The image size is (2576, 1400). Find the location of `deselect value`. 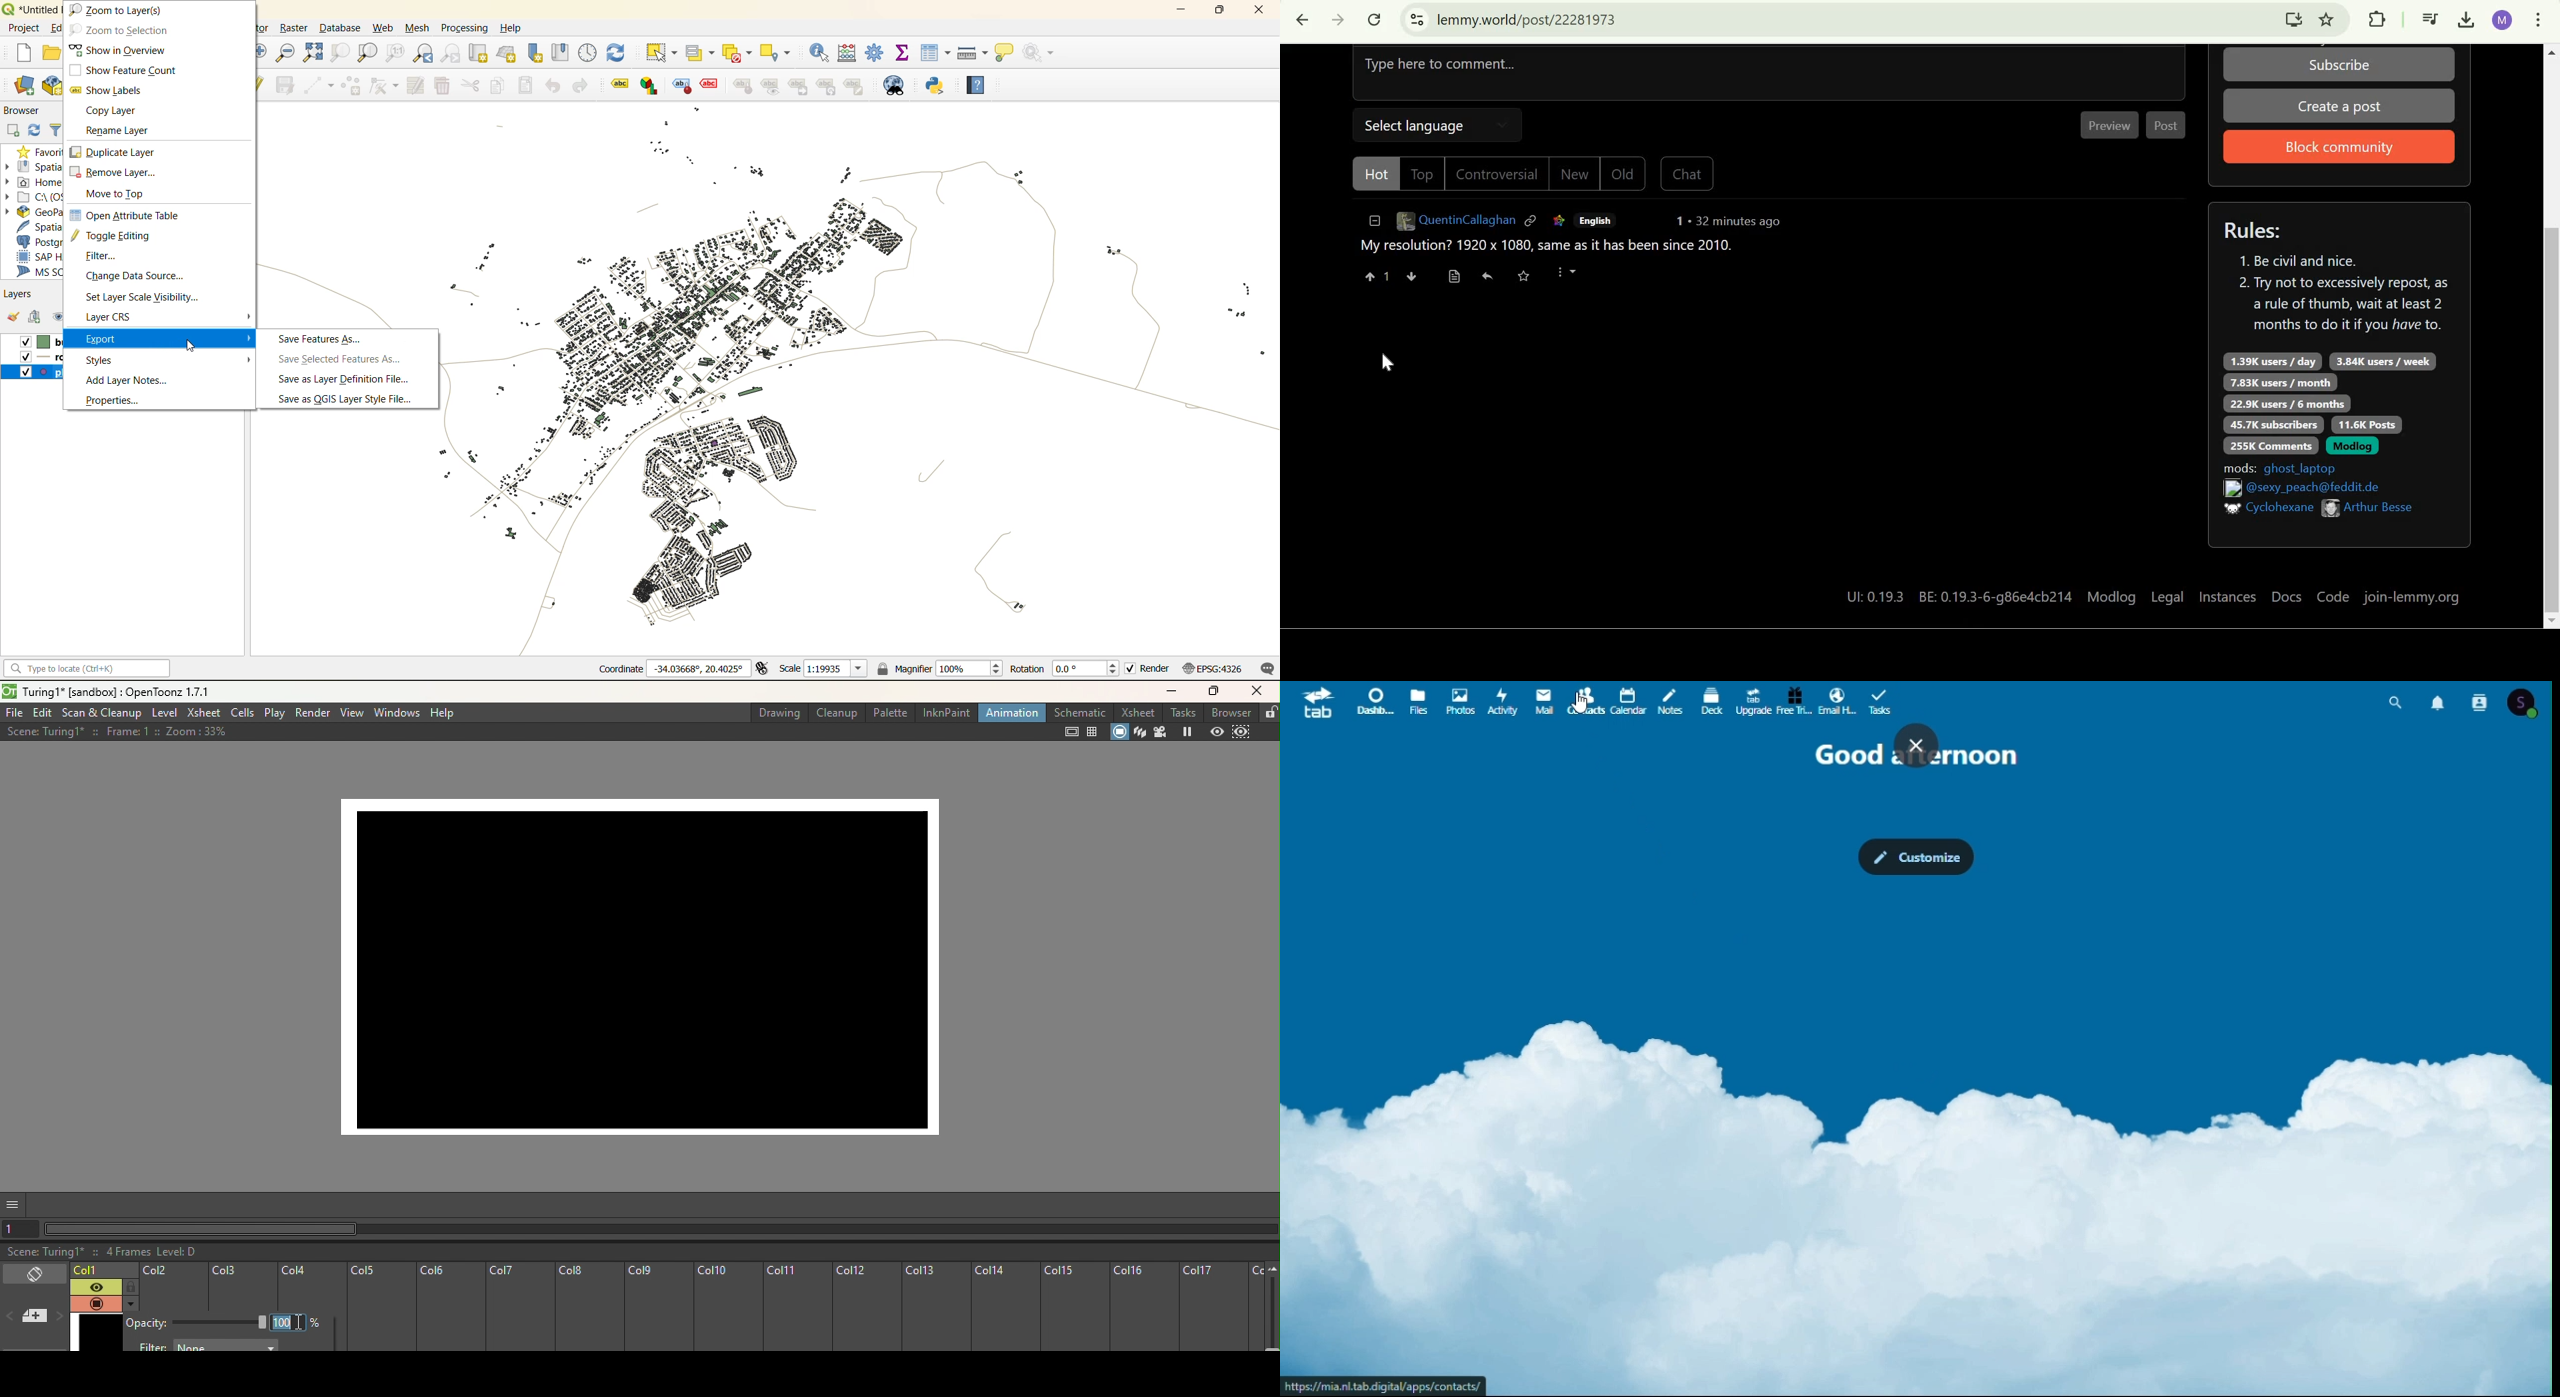

deselect value is located at coordinates (735, 51).